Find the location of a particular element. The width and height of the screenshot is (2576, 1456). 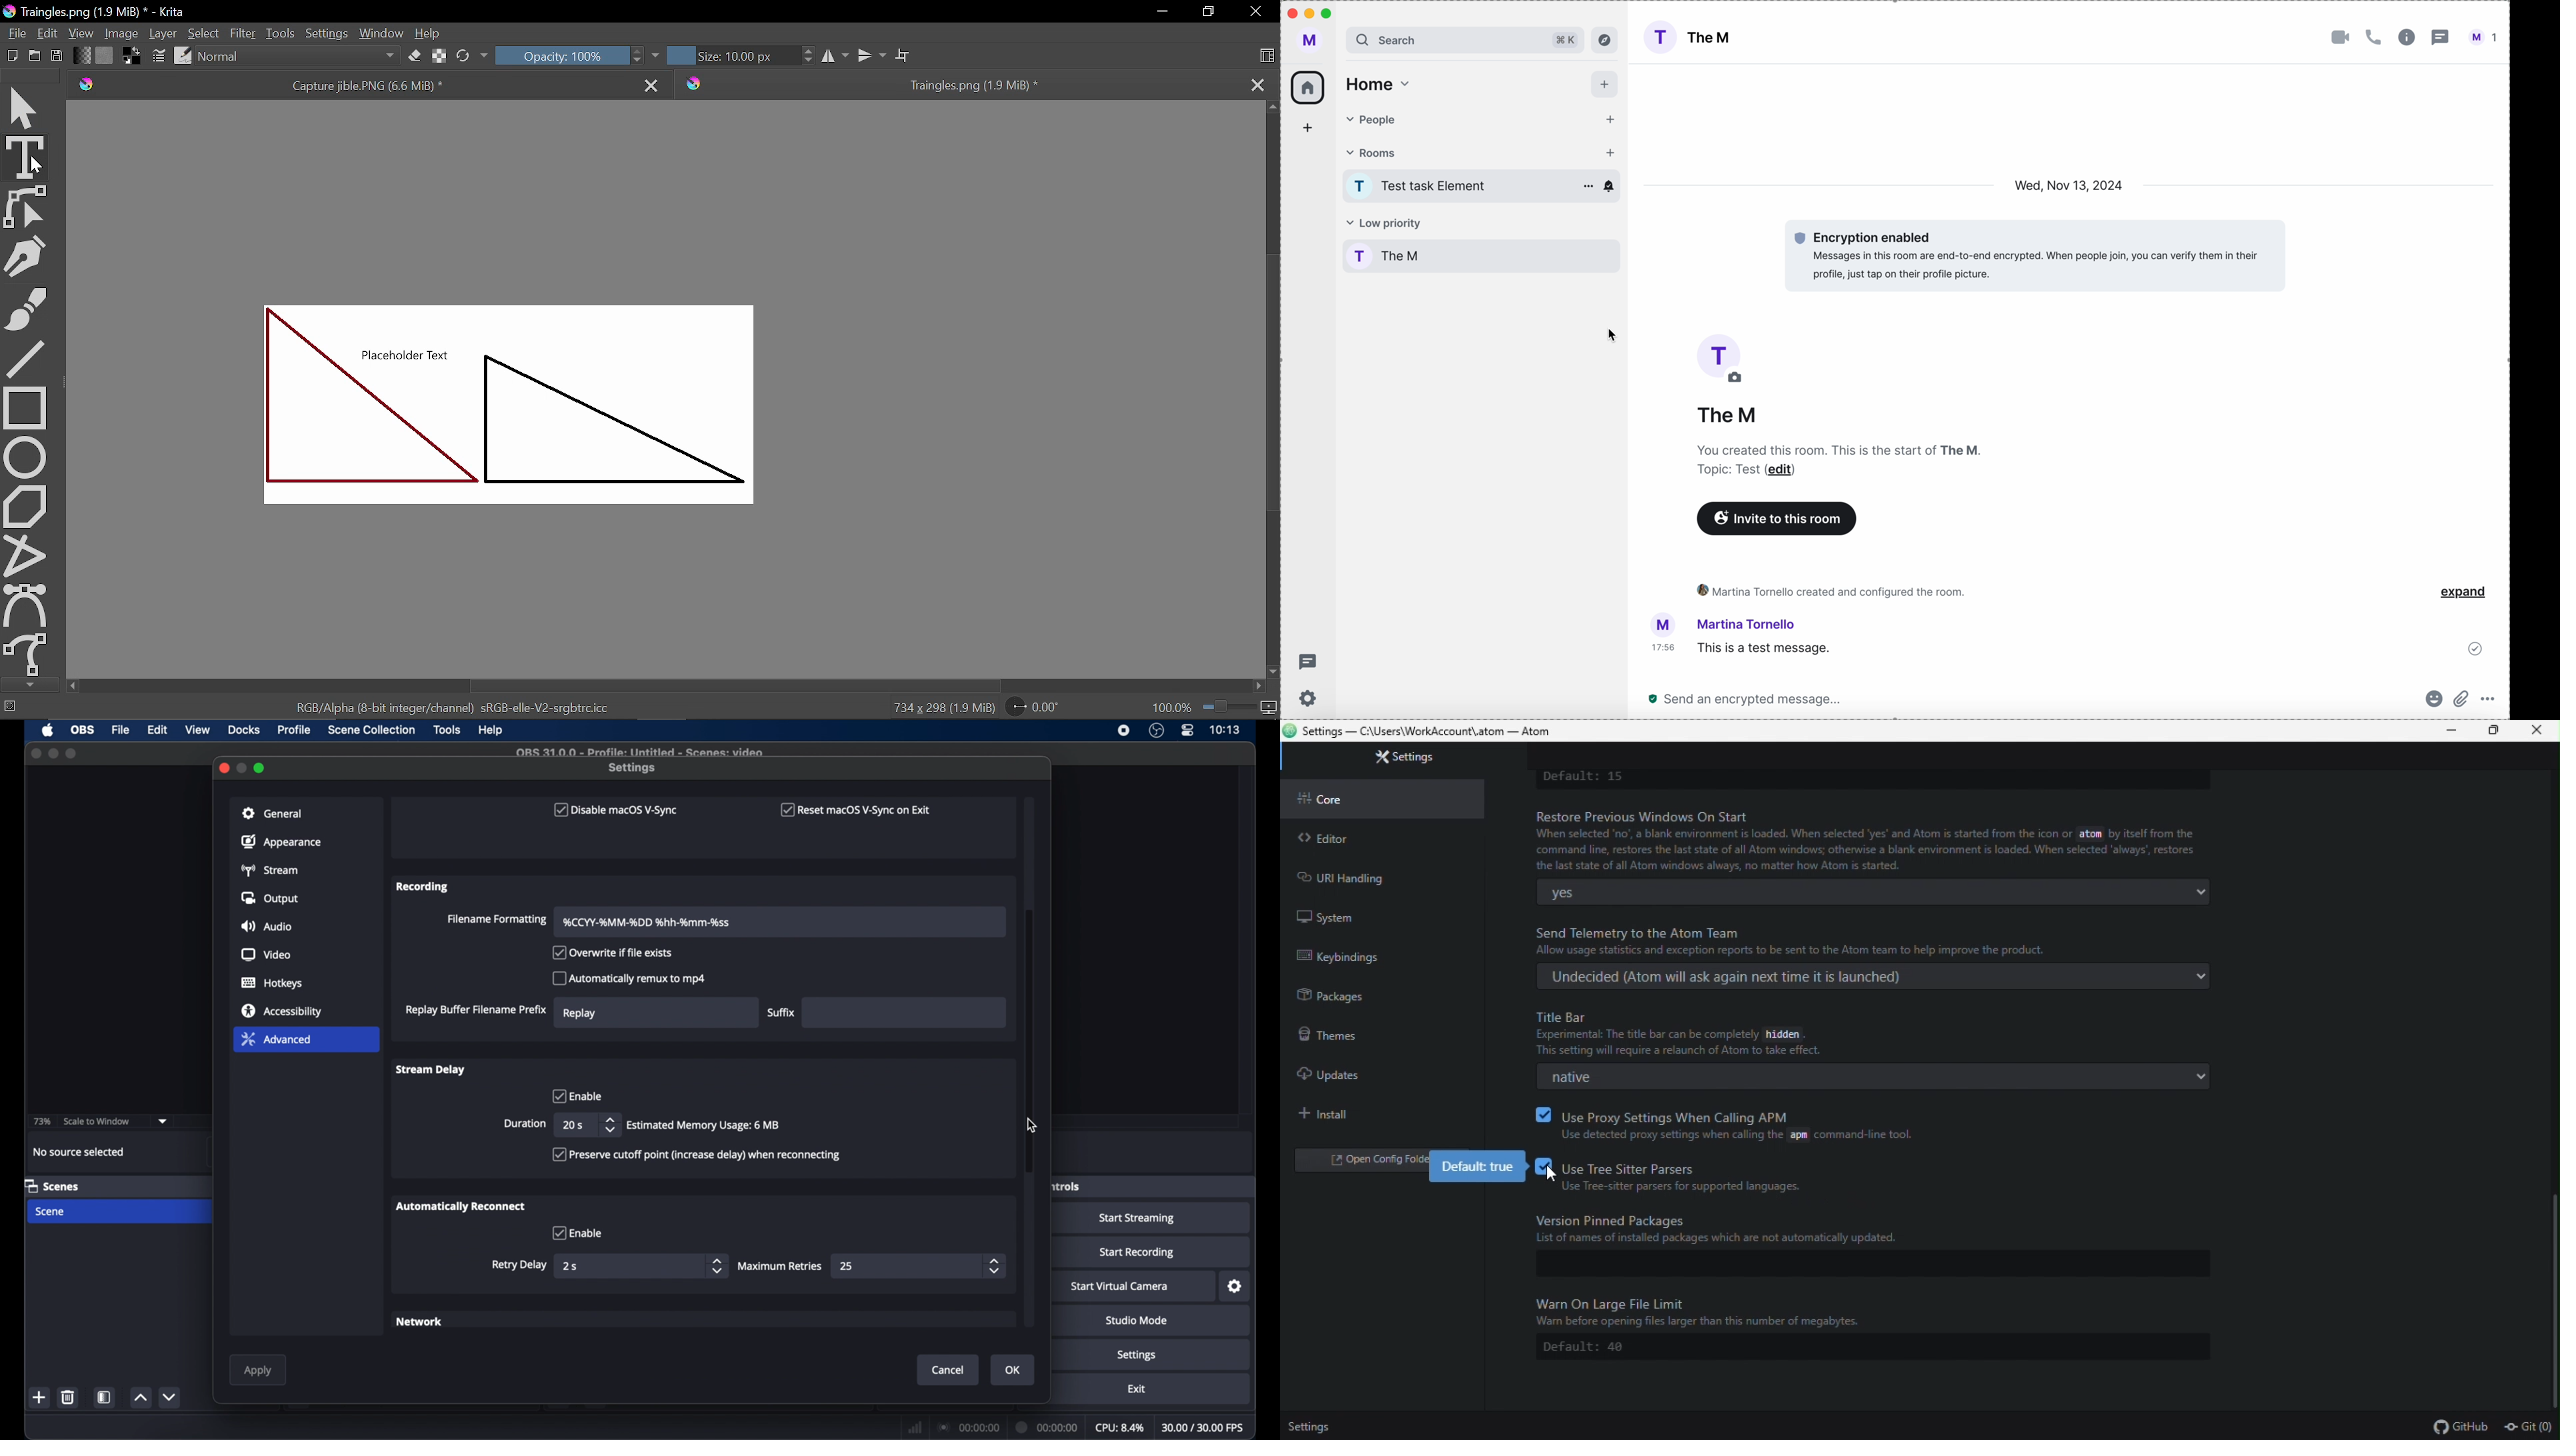

control center is located at coordinates (1187, 731).